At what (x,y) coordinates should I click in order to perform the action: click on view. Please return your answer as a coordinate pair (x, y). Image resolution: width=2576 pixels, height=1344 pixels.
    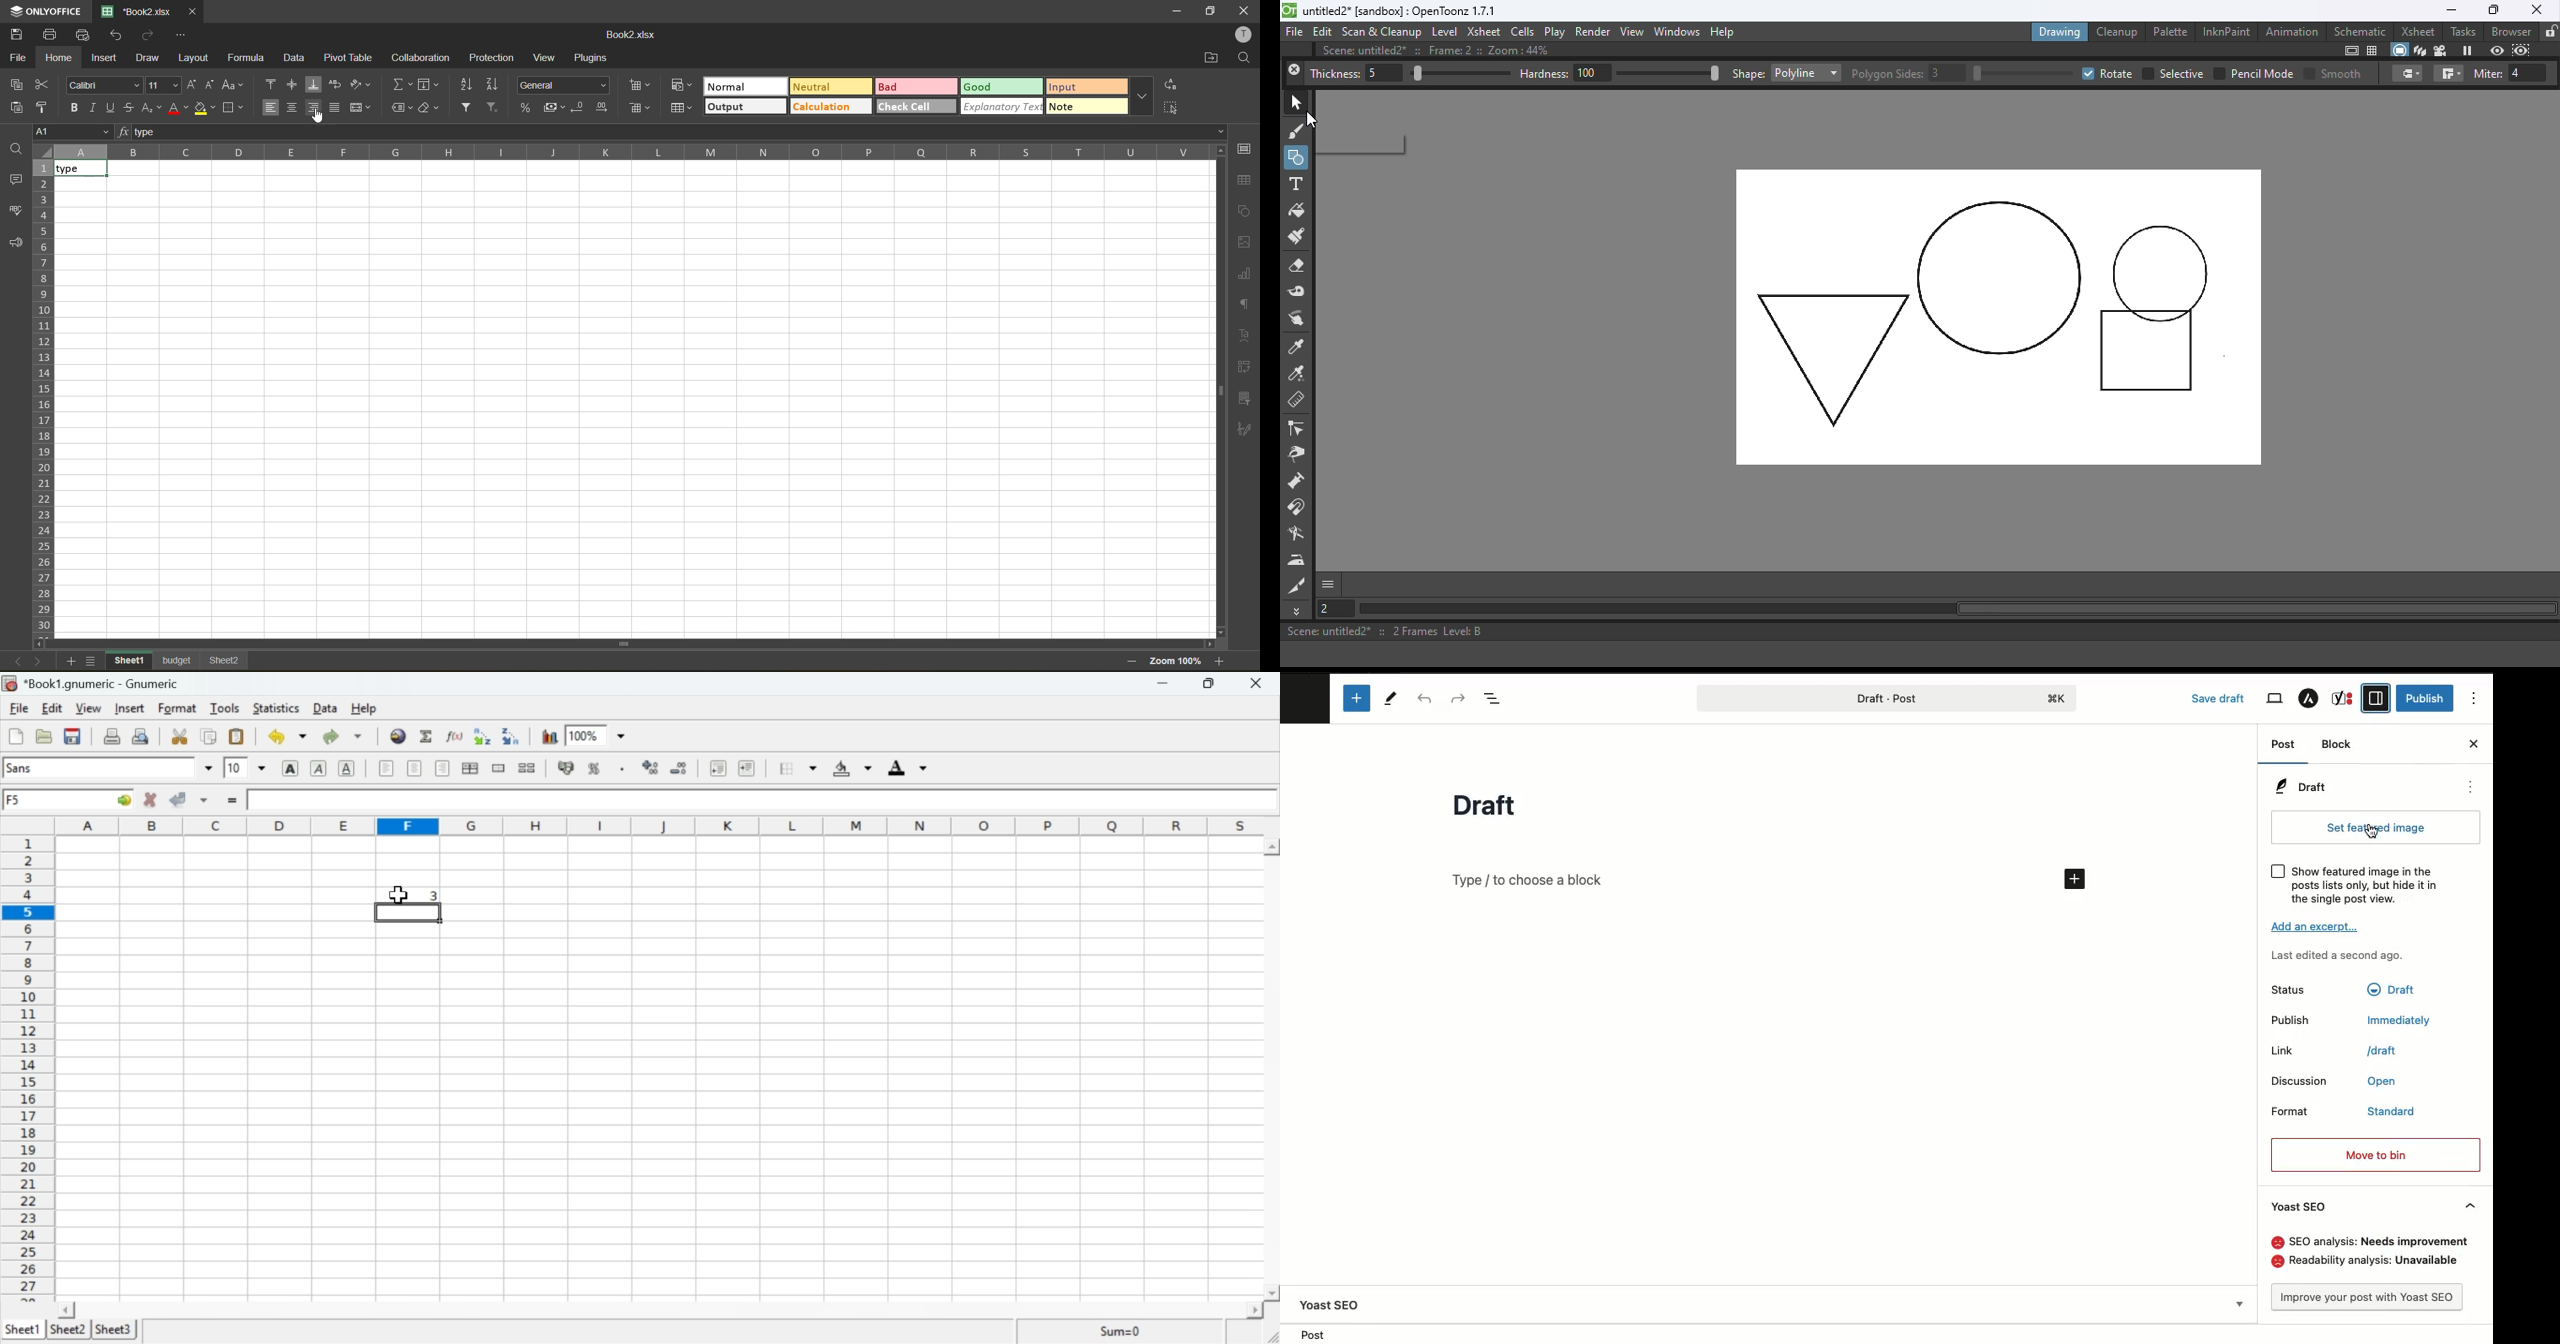
    Looking at the image, I should click on (547, 58).